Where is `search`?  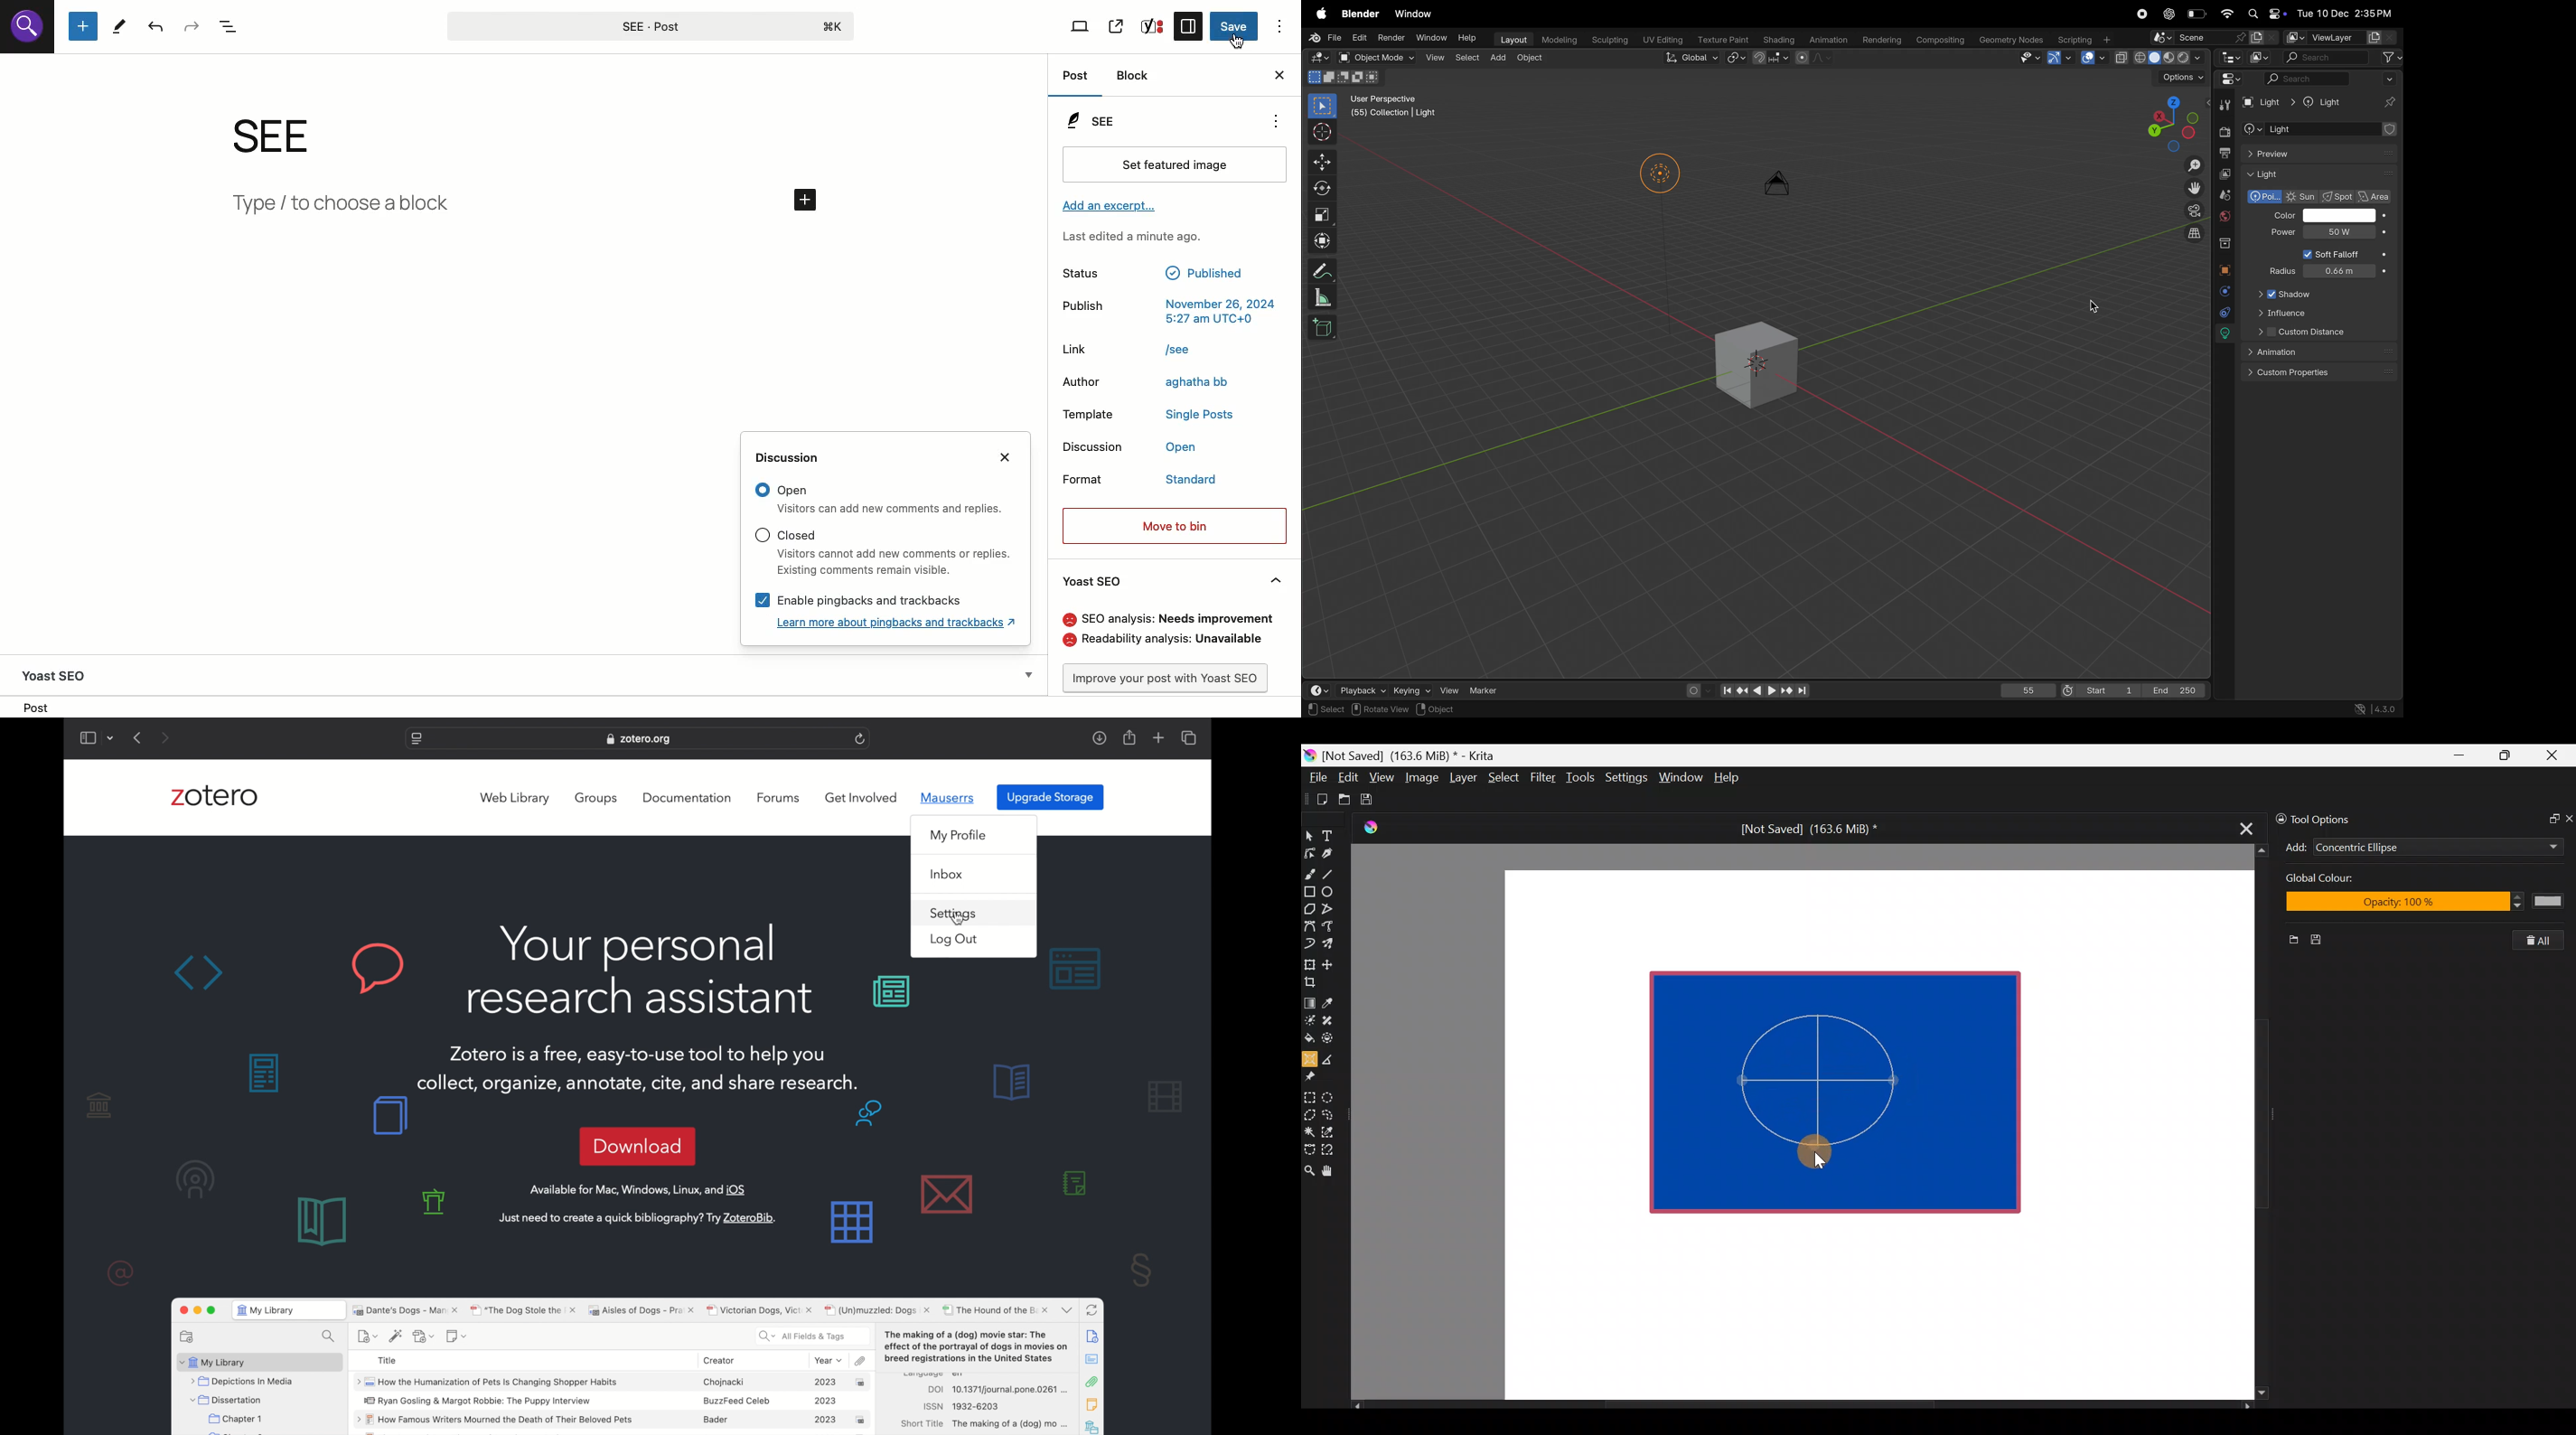
search is located at coordinates (2328, 57).